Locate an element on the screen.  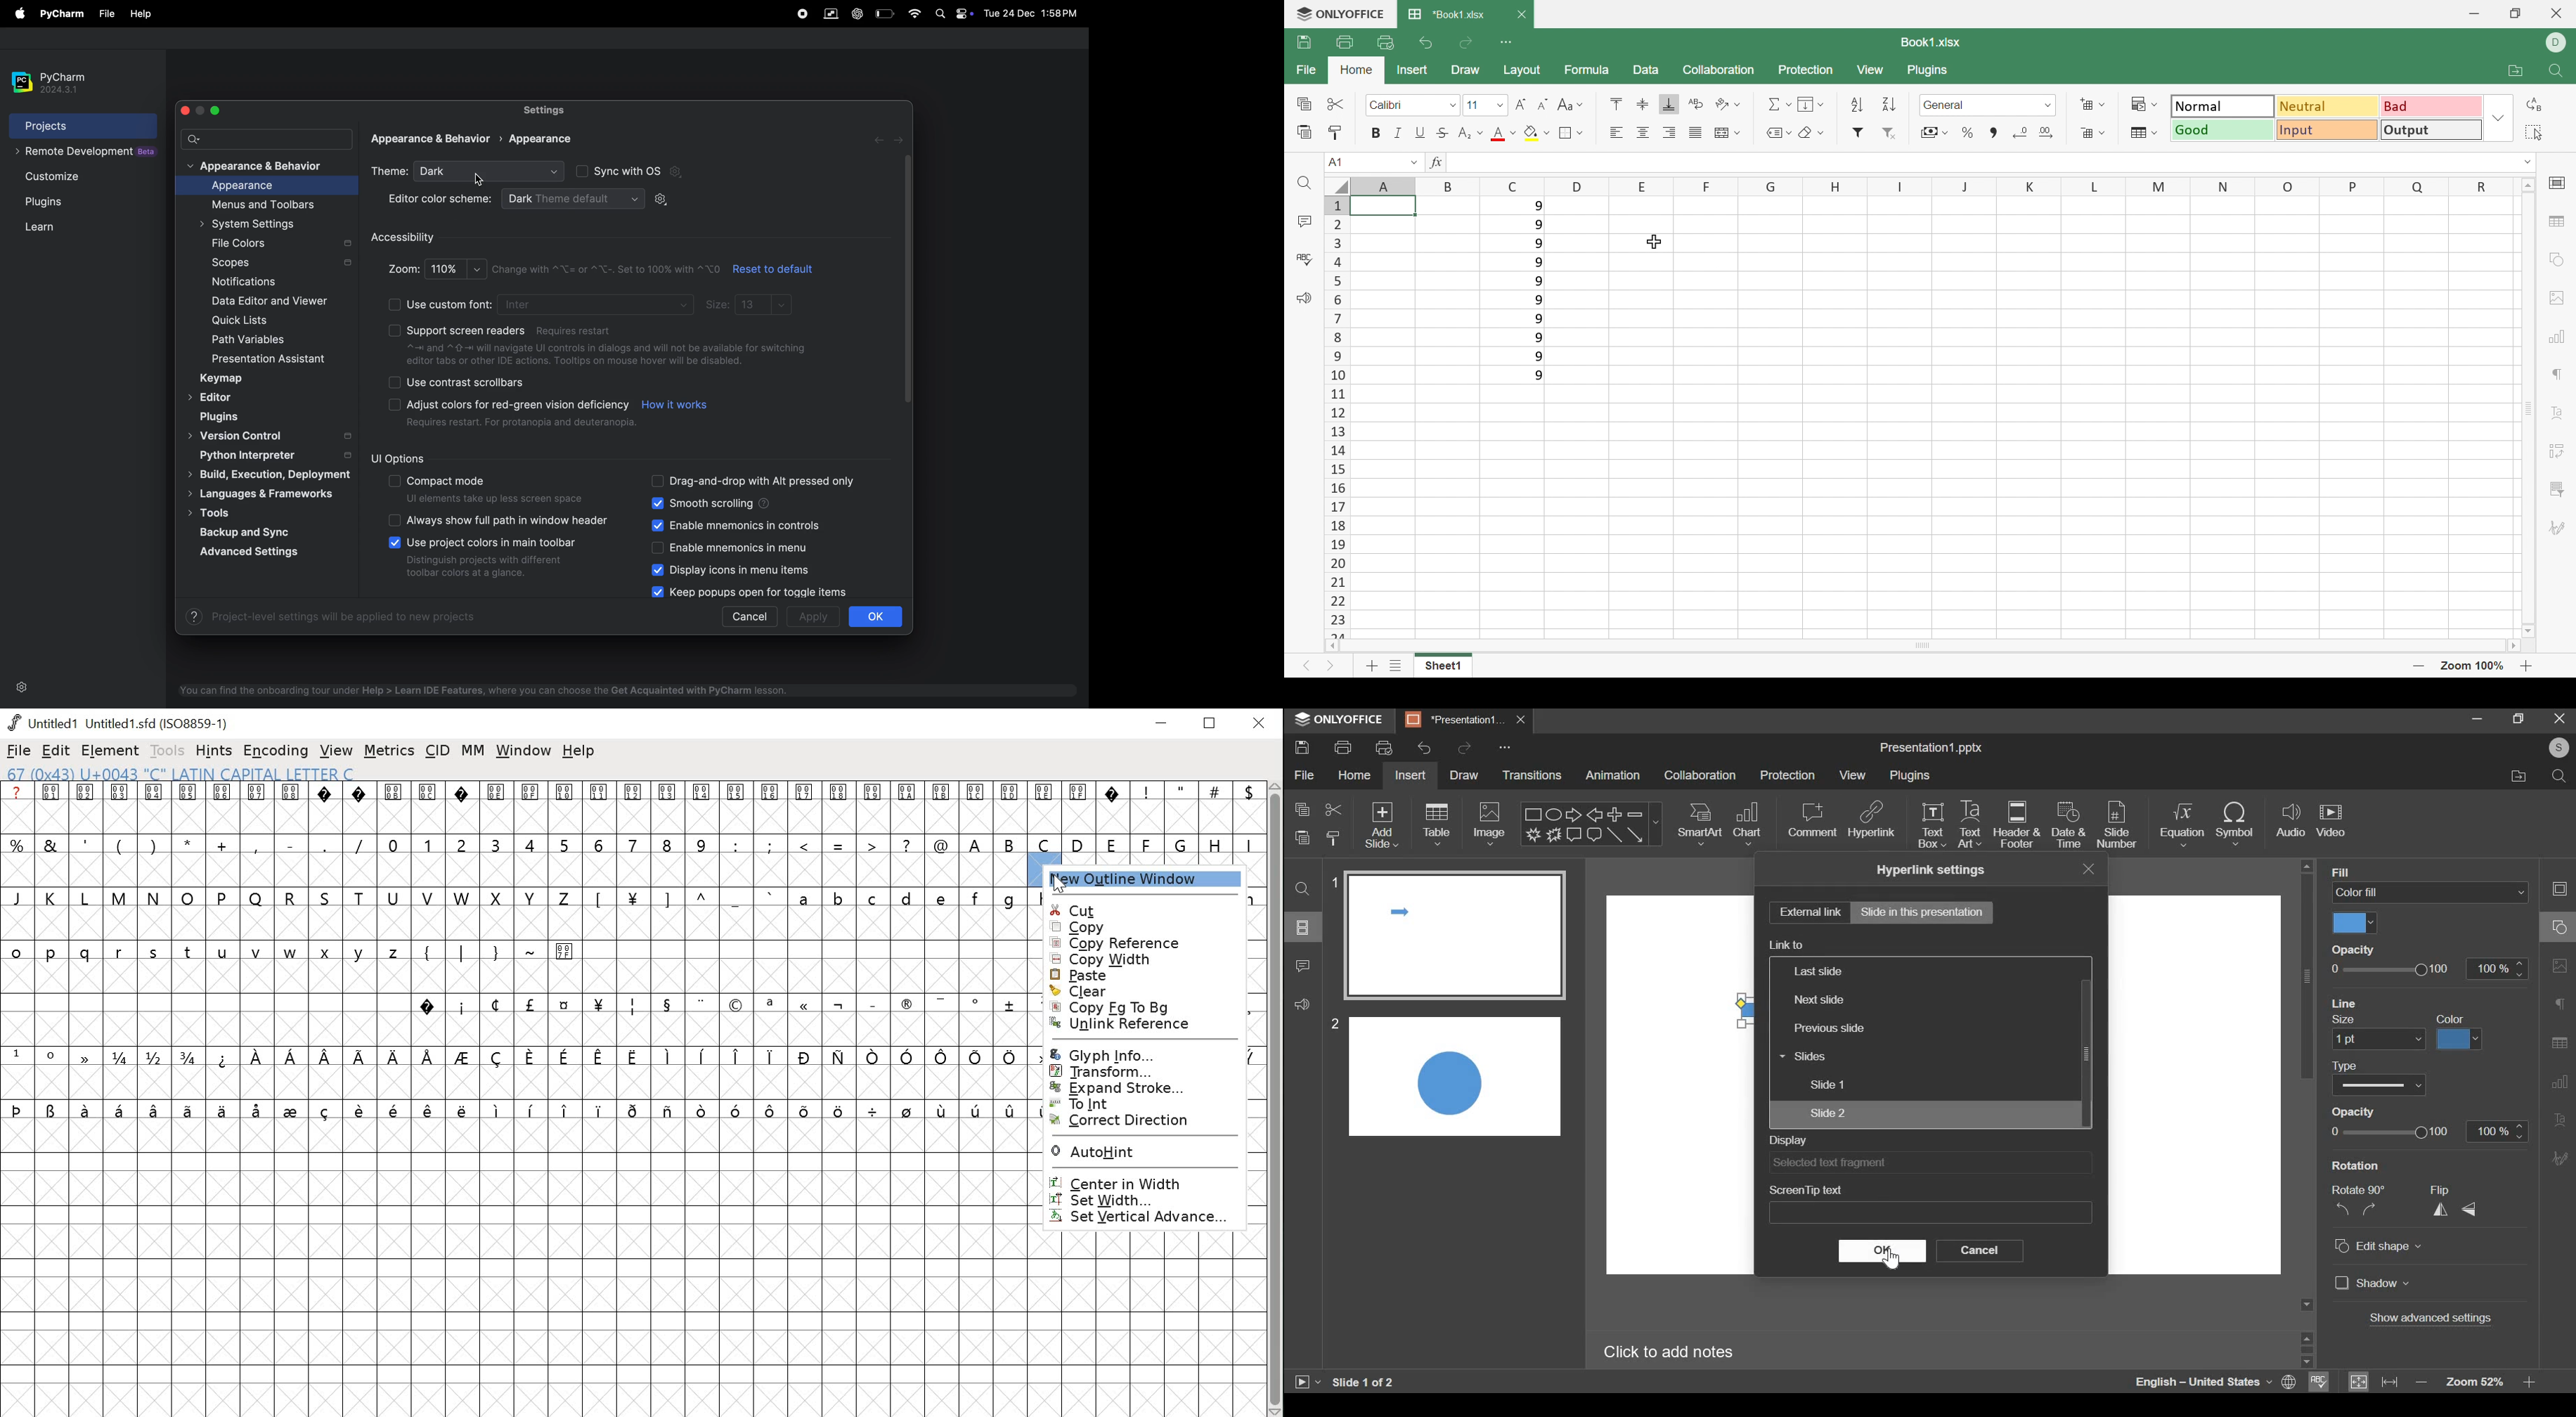
Drop Down is located at coordinates (2526, 161).